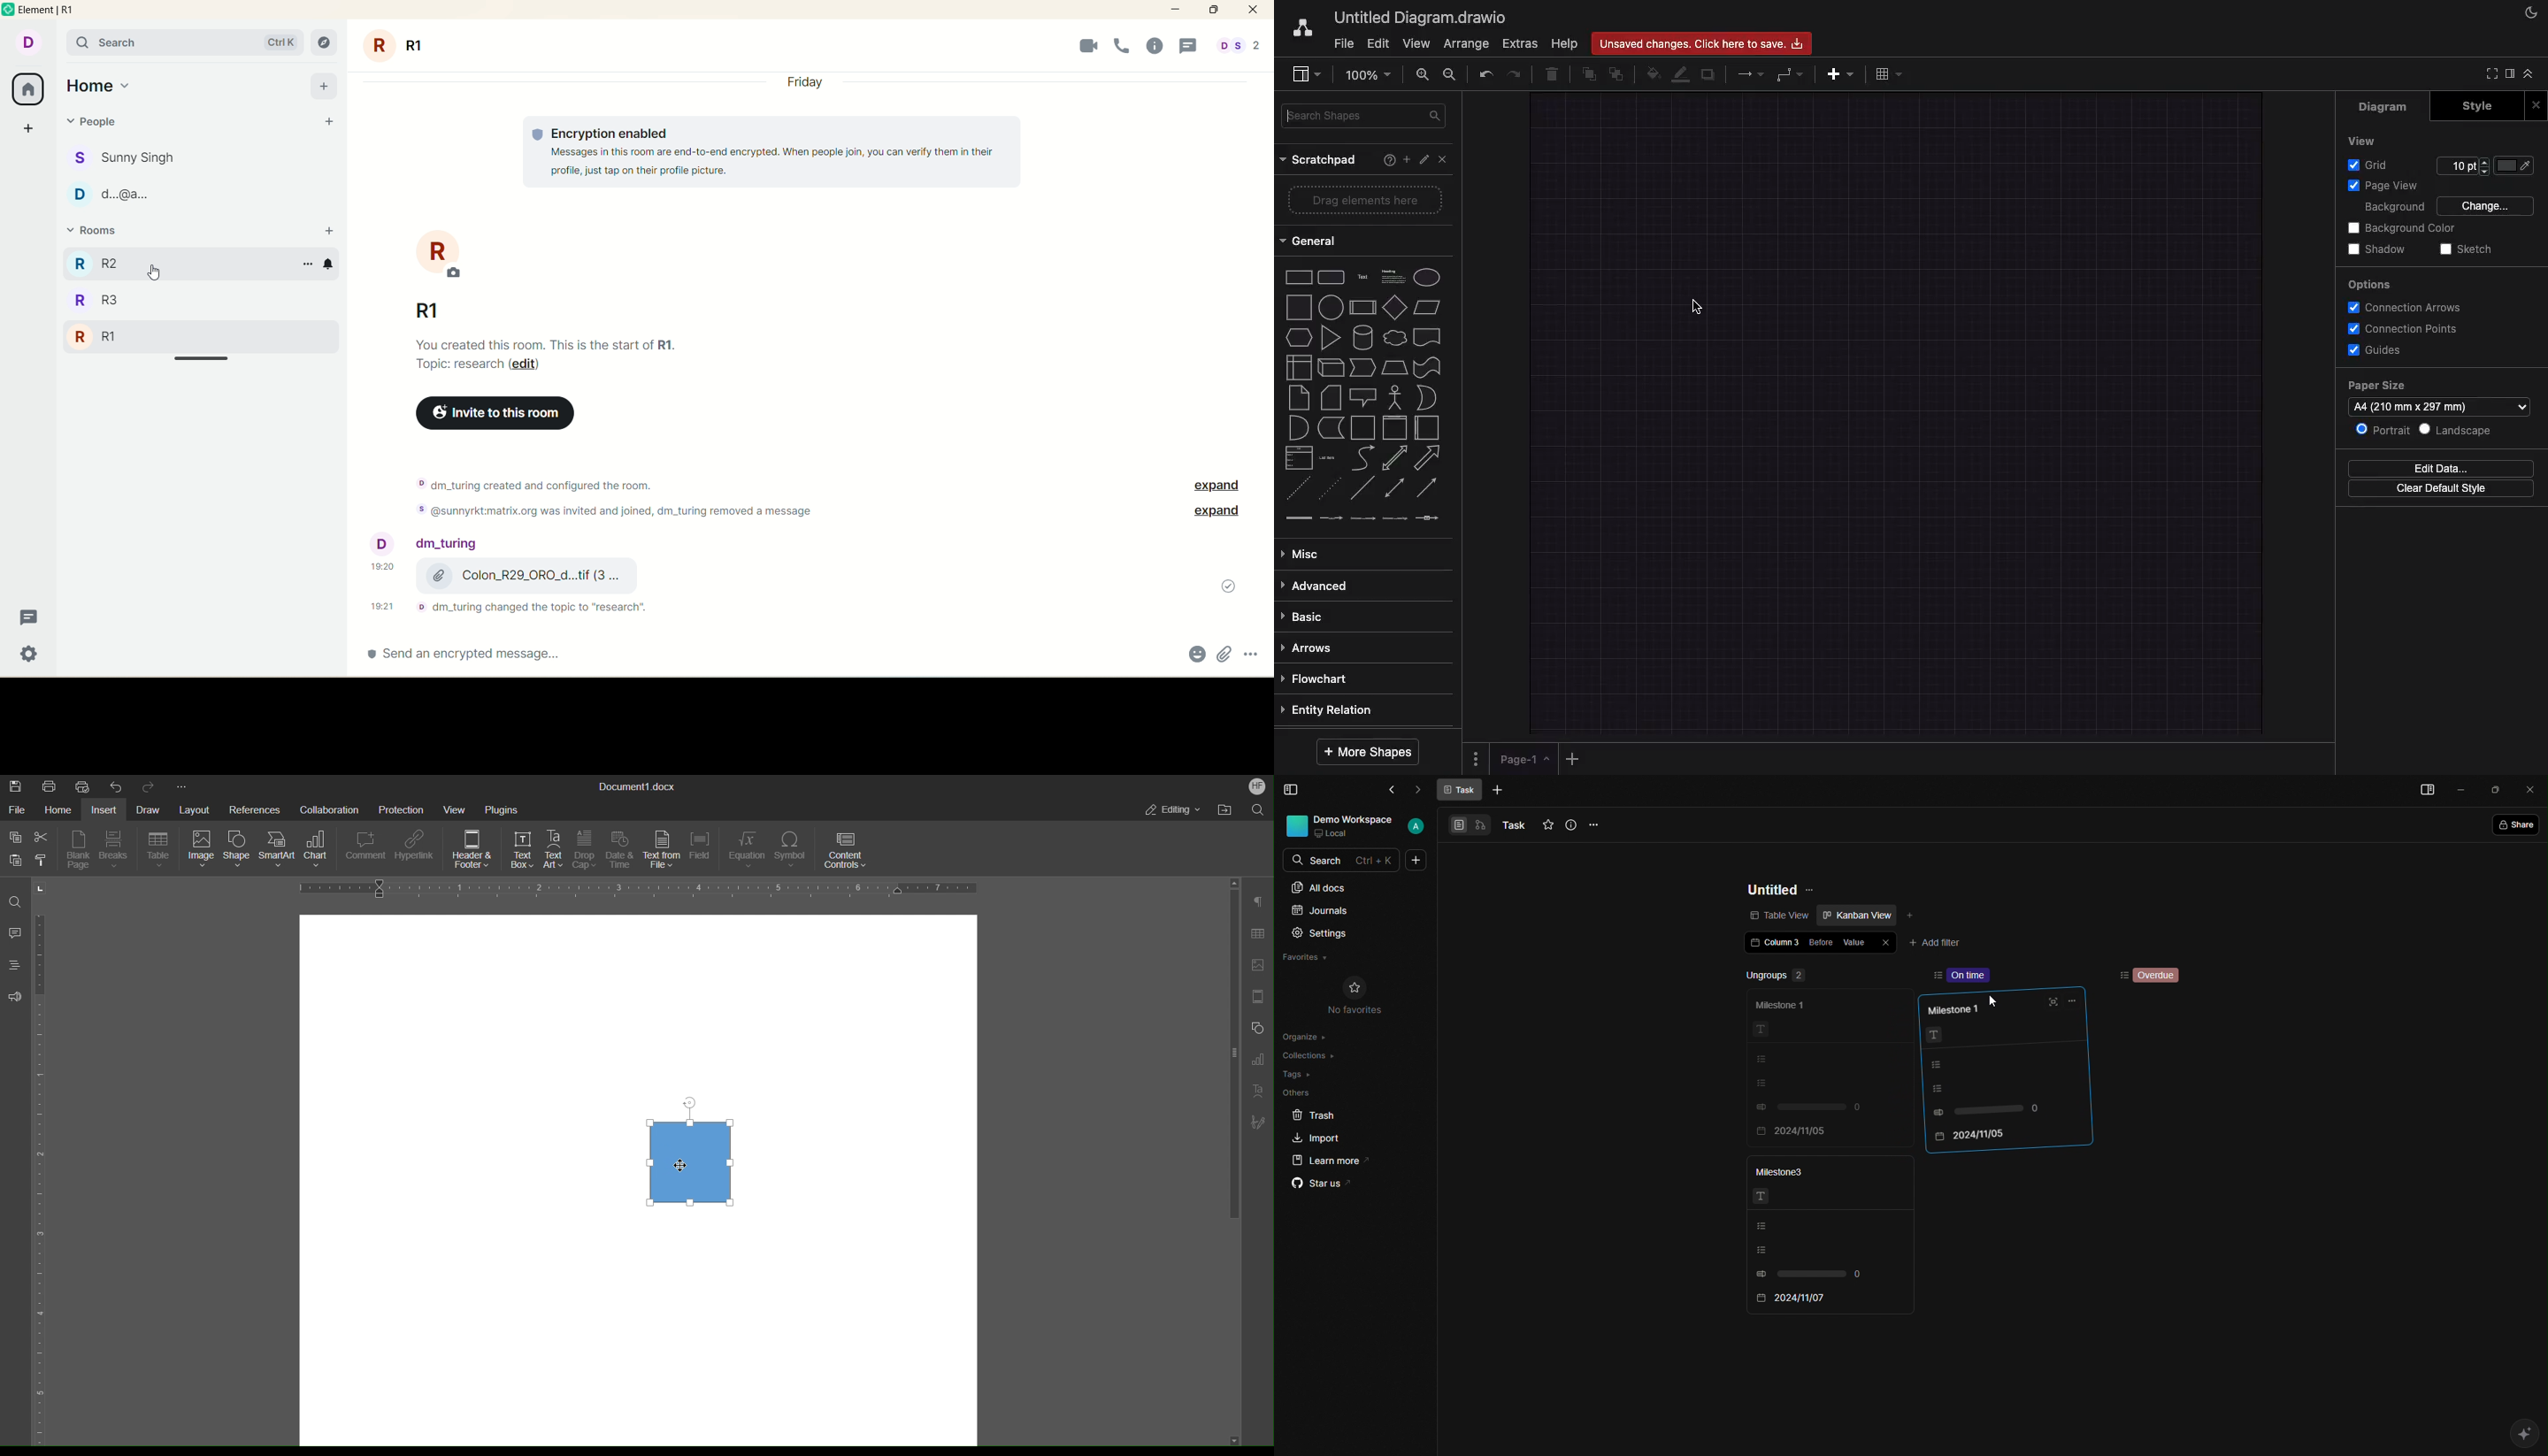 The height and width of the screenshot is (1456, 2548). Describe the element at coordinates (1460, 790) in the screenshot. I see `Task` at that location.